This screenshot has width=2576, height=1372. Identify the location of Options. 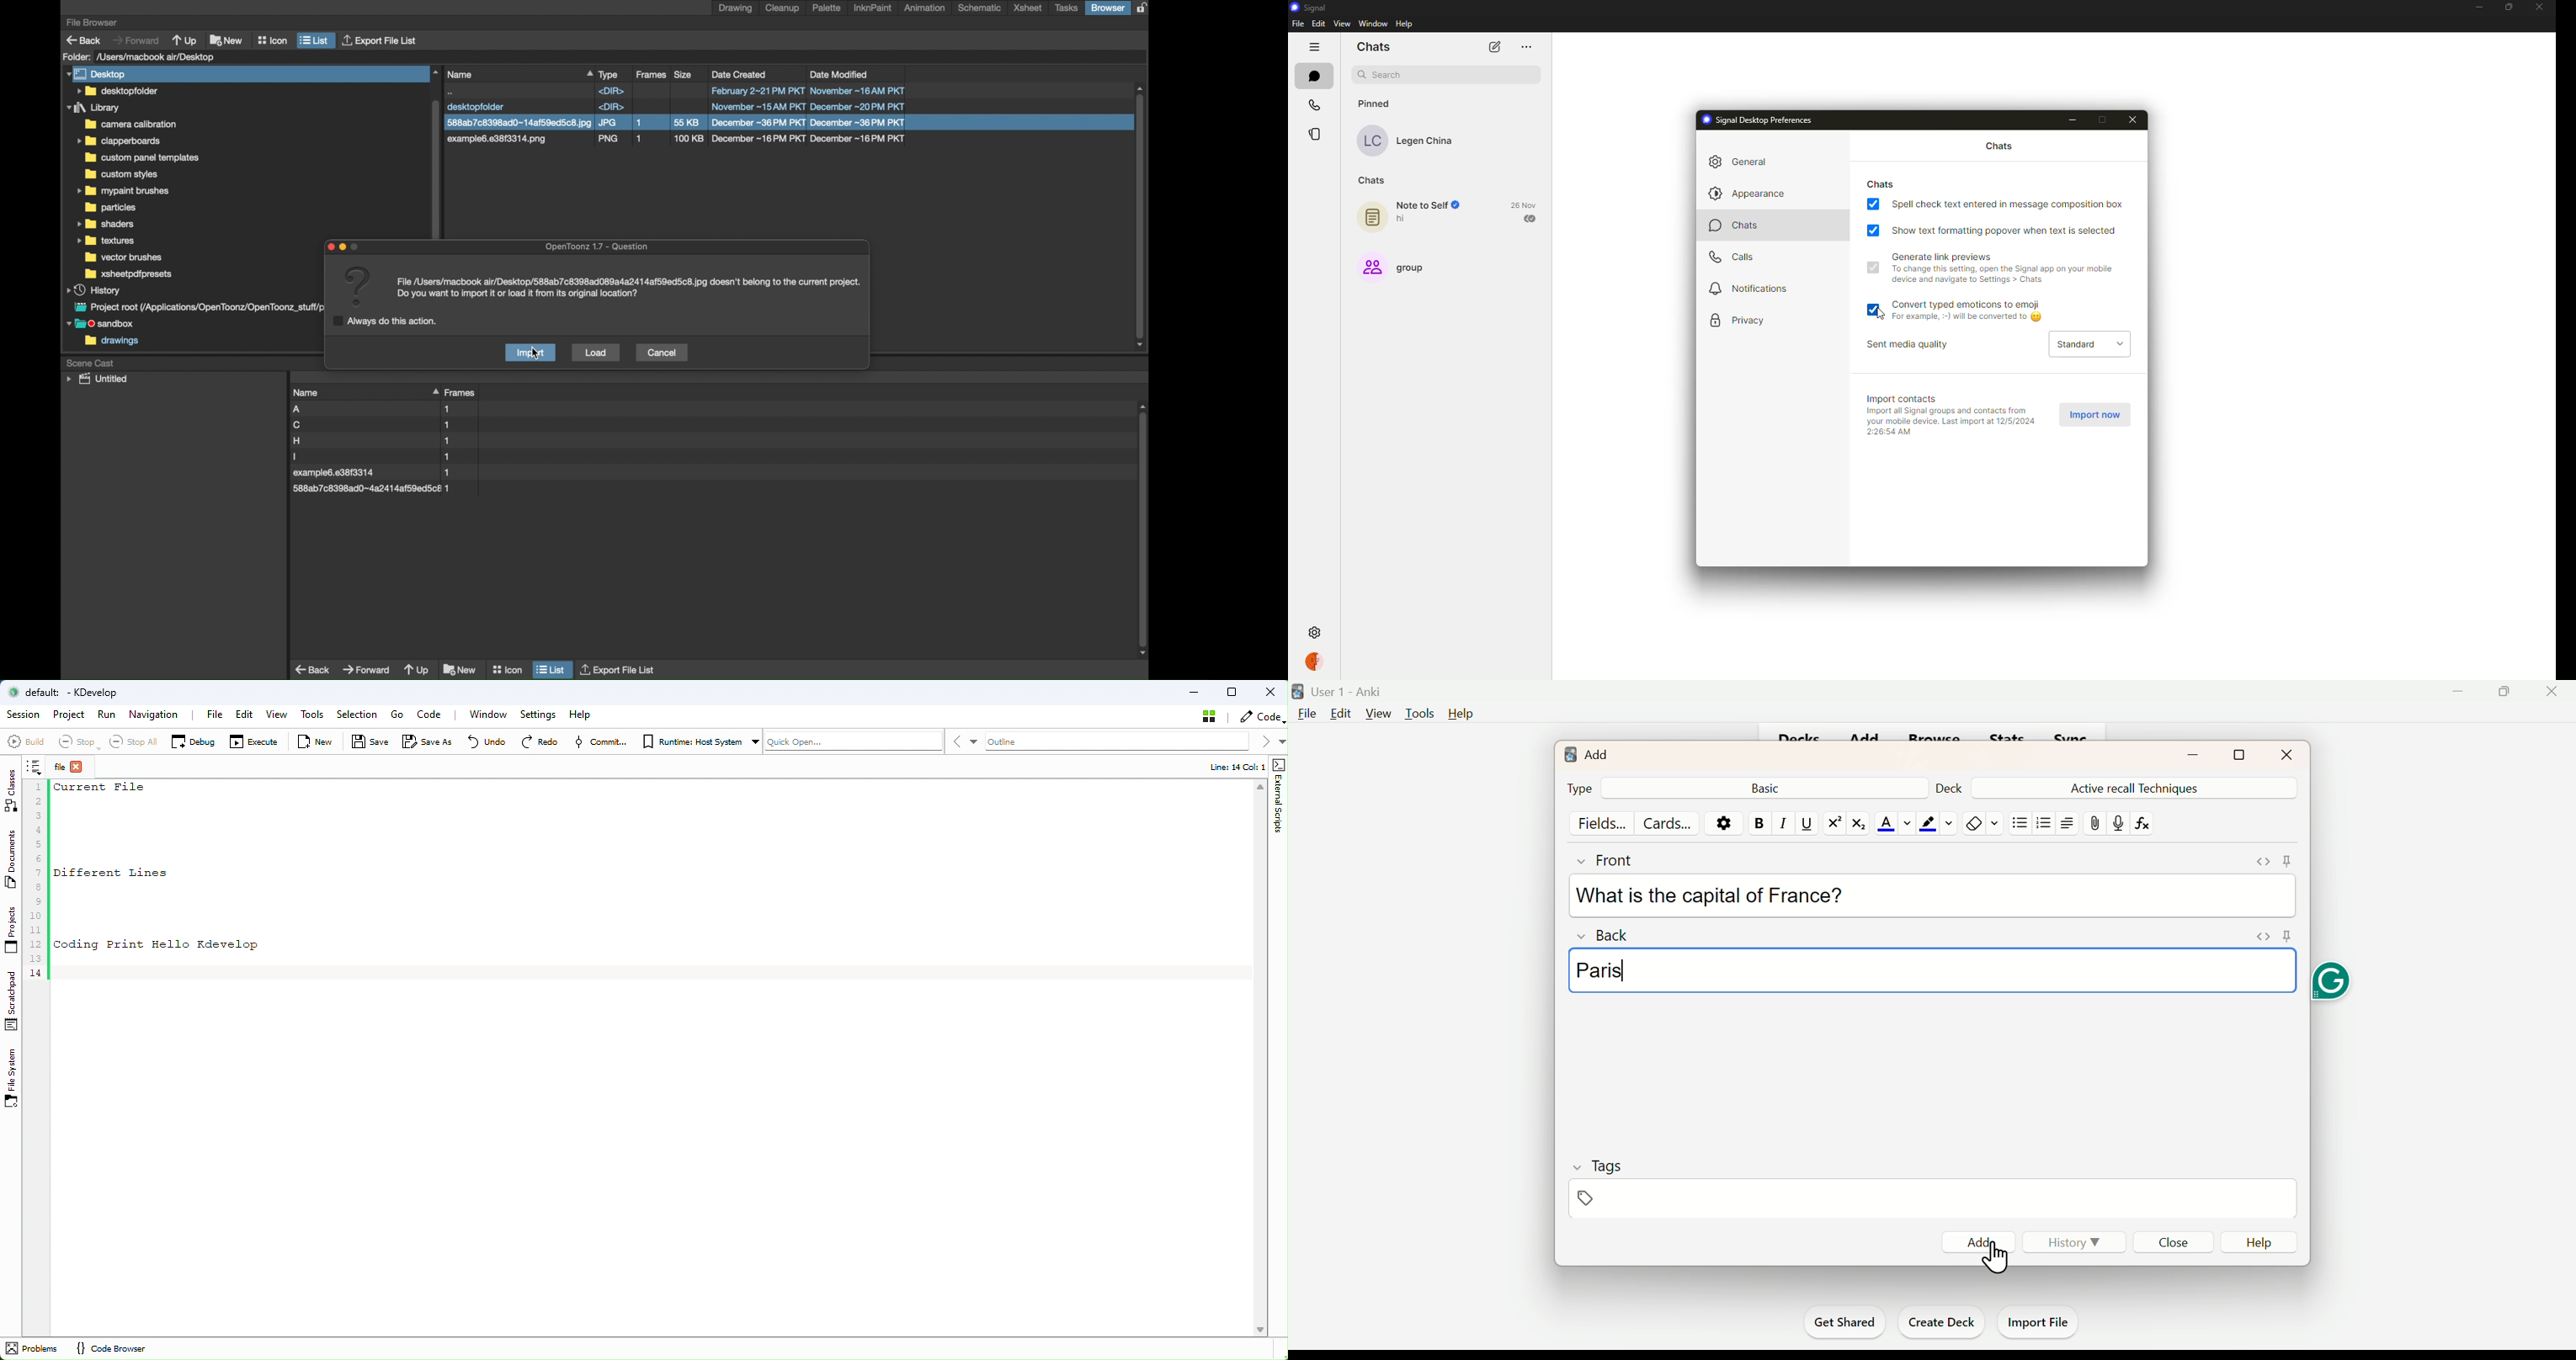
(1725, 822).